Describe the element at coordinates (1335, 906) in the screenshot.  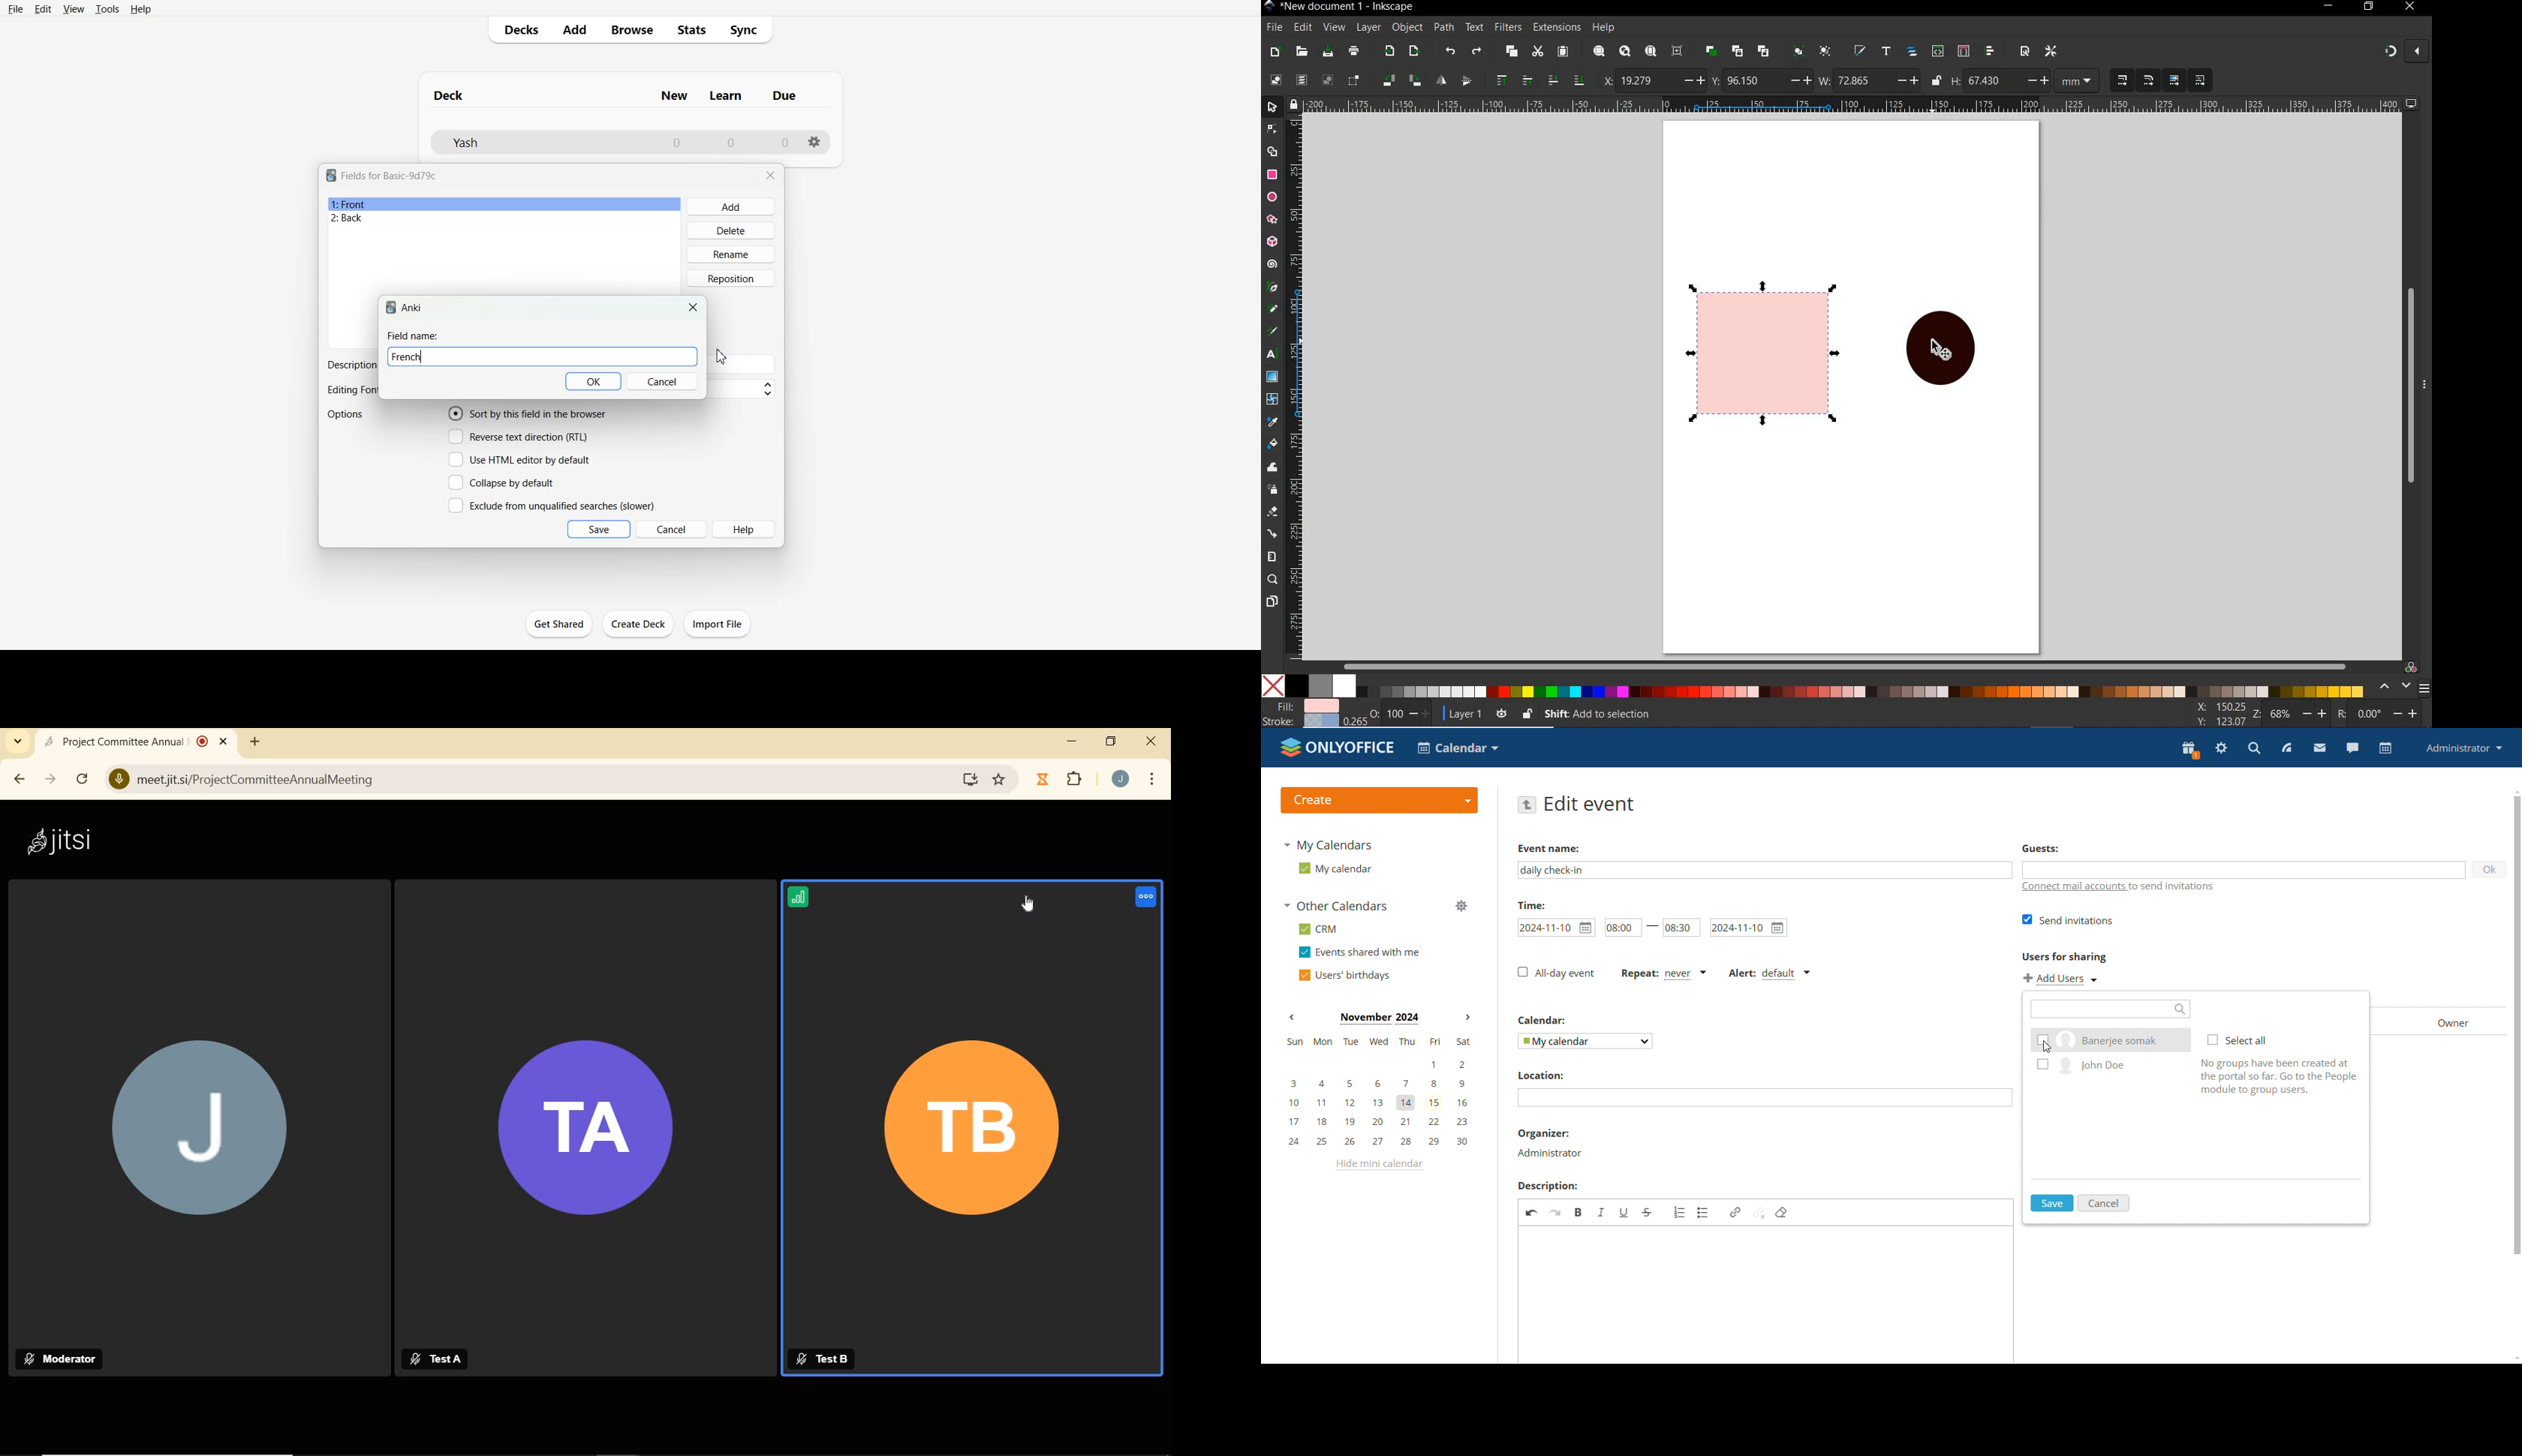
I see `other calendars` at that location.